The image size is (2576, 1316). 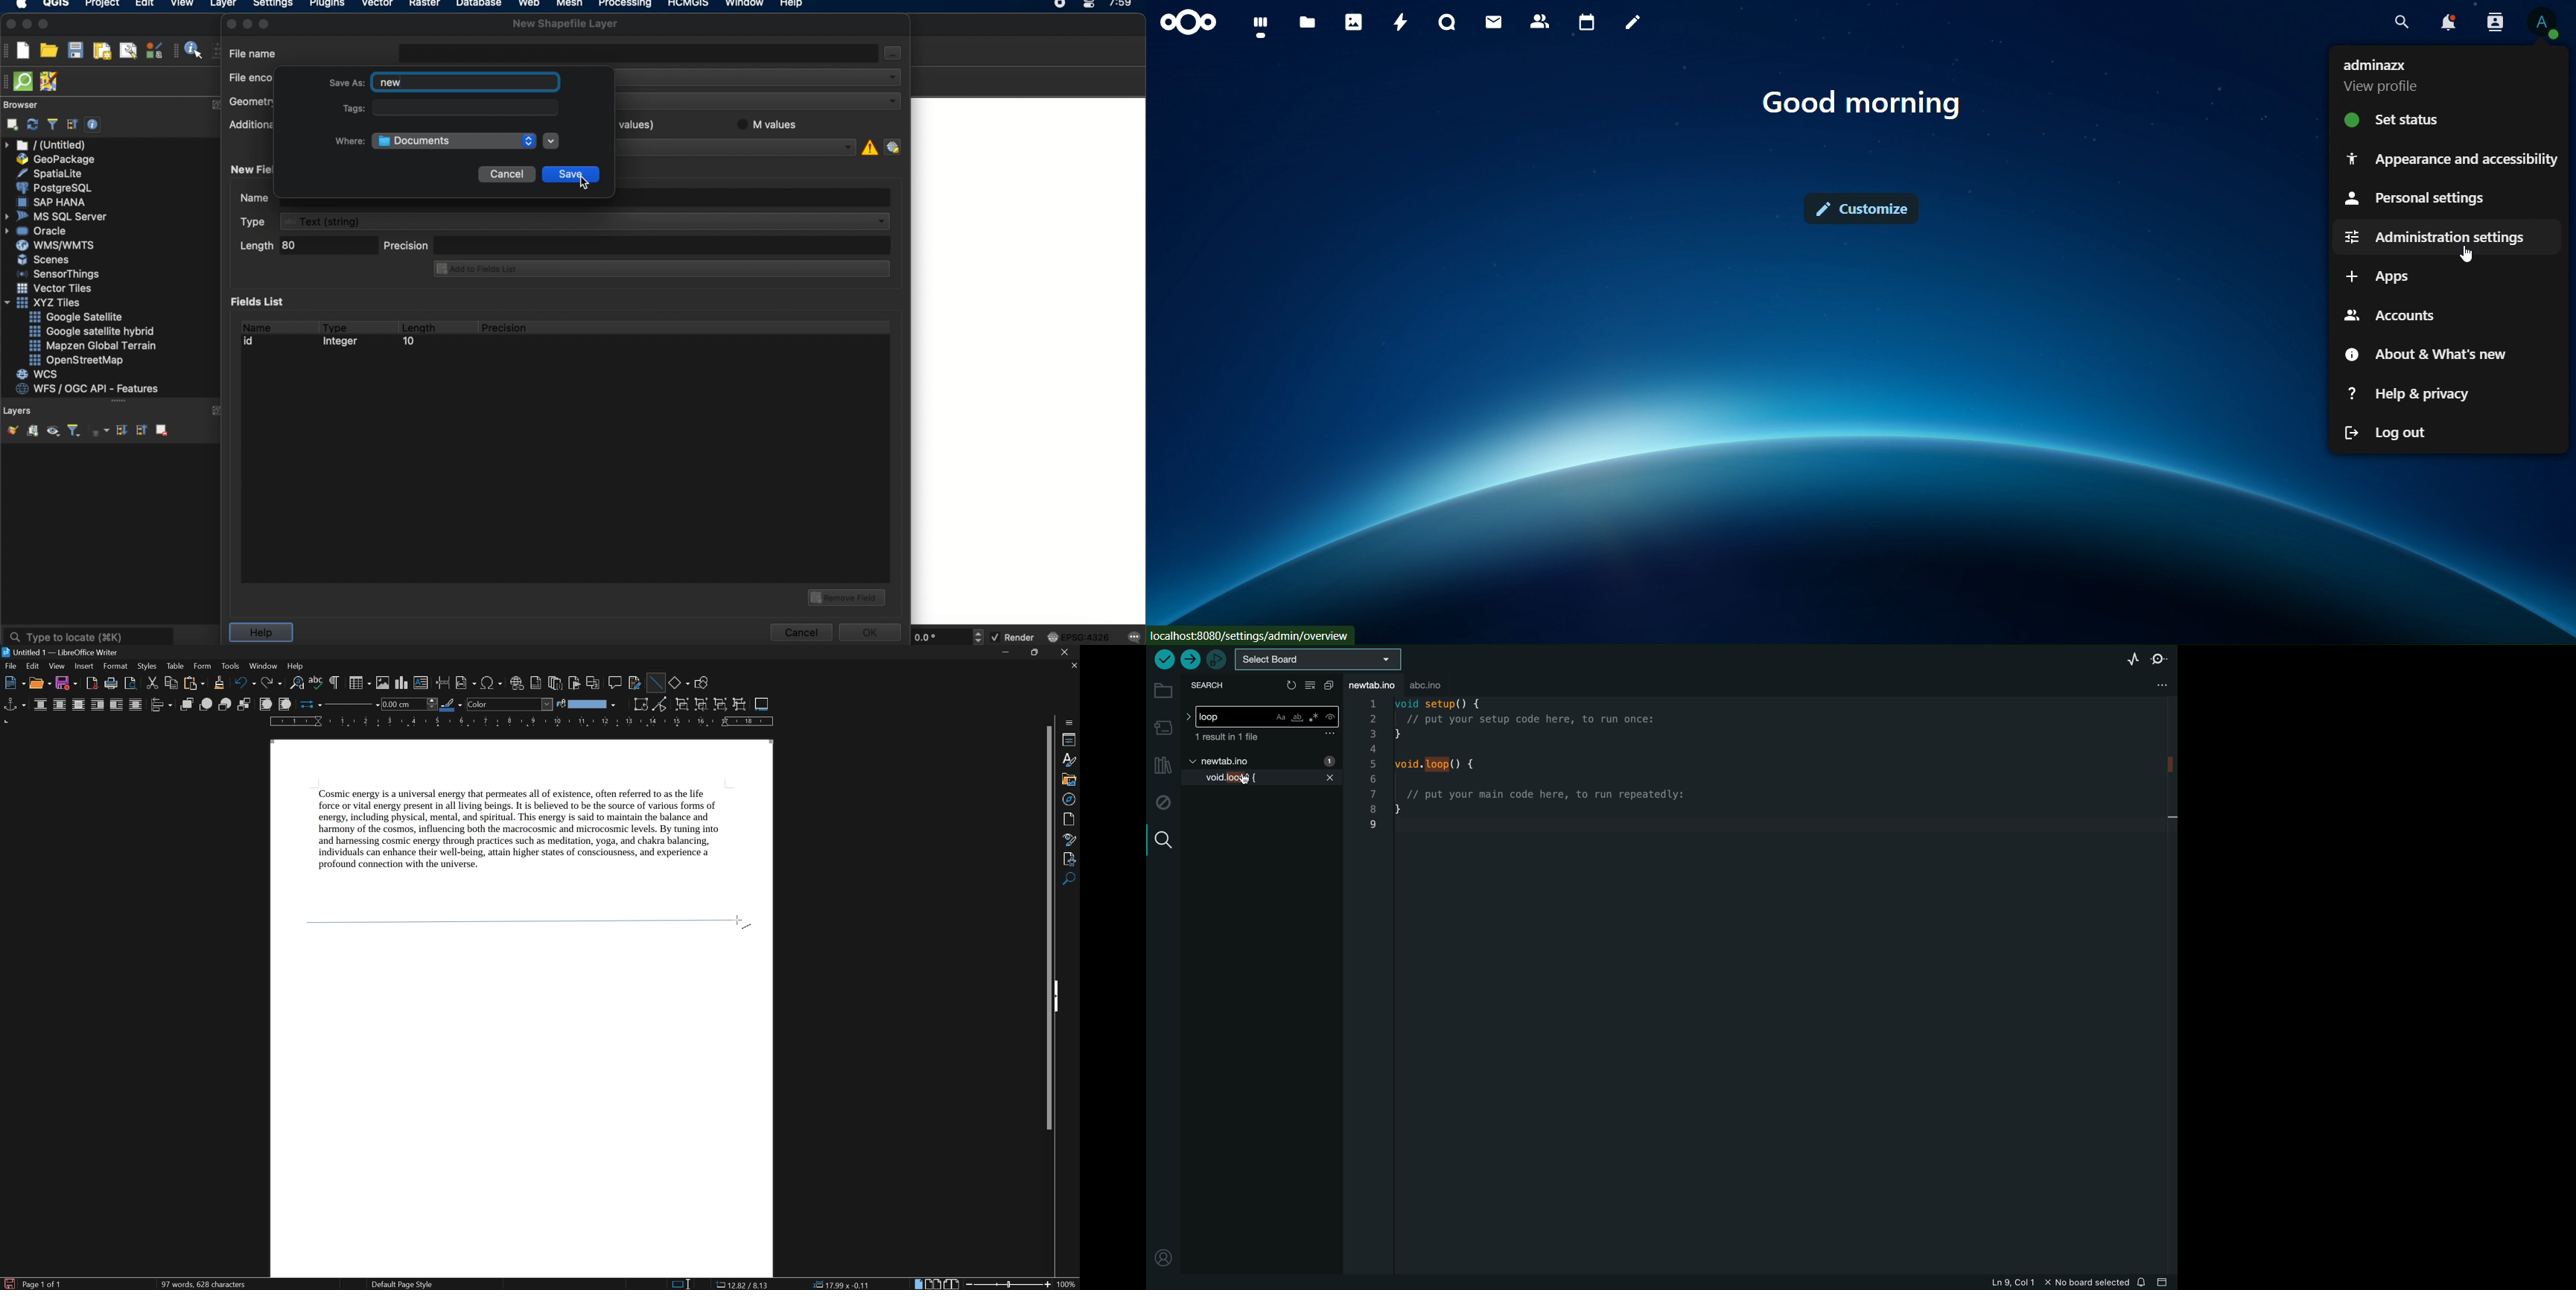 I want to click on files, so click(x=1306, y=24).